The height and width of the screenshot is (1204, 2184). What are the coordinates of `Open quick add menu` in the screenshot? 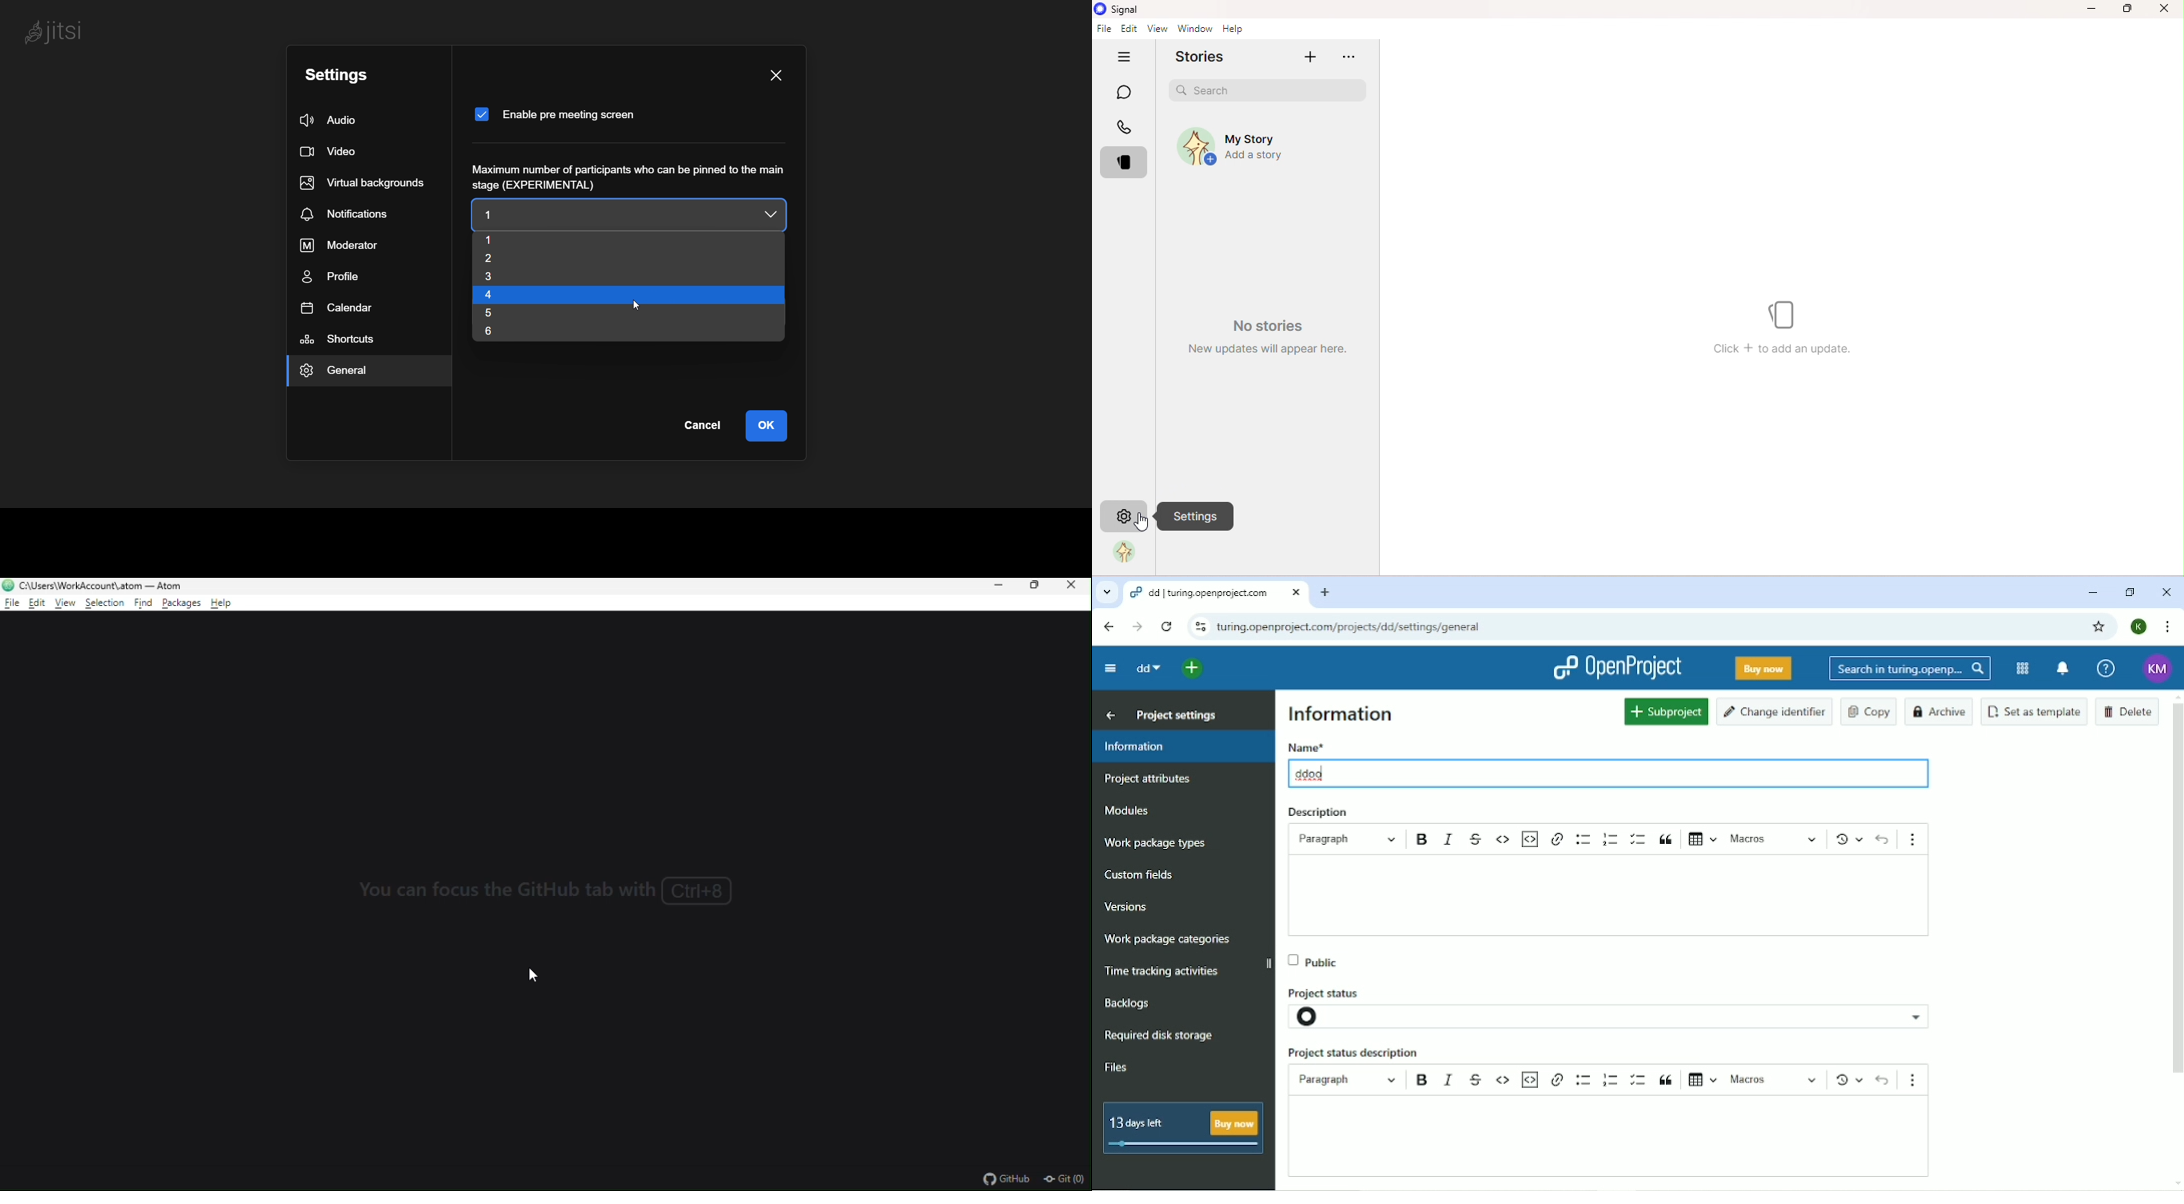 It's located at (1196, 669).